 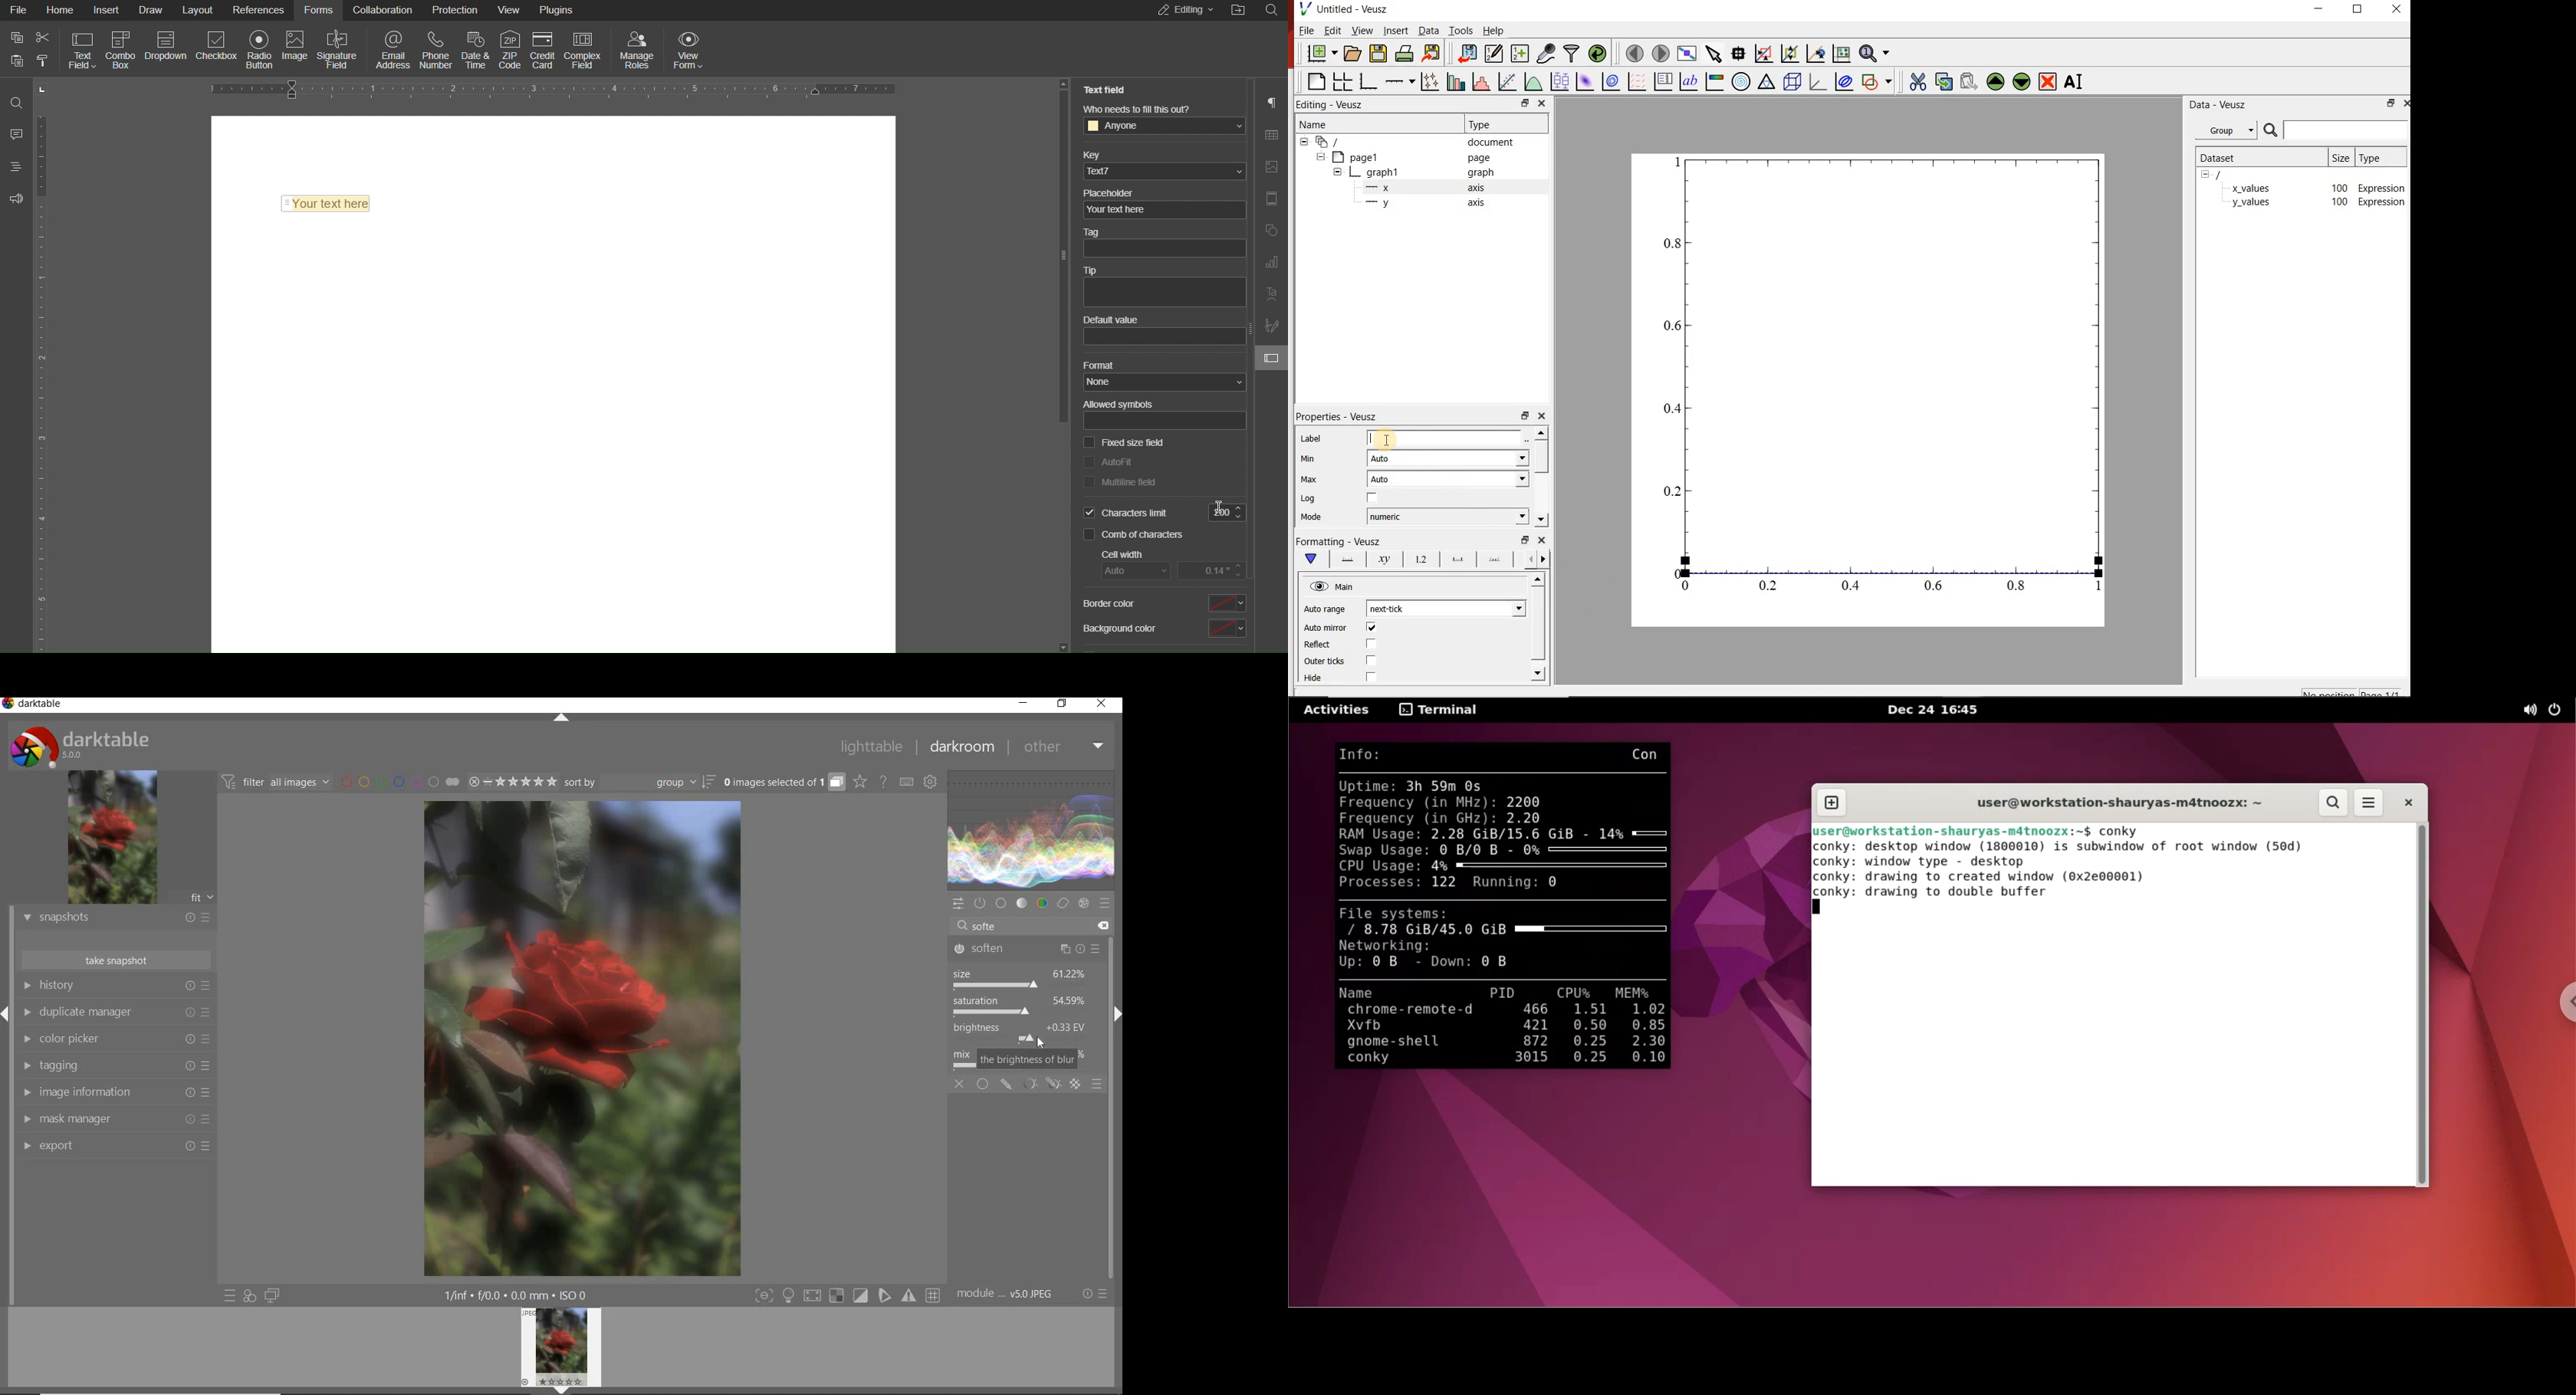 I want to click on Editing, so click(x=1182, y=11).